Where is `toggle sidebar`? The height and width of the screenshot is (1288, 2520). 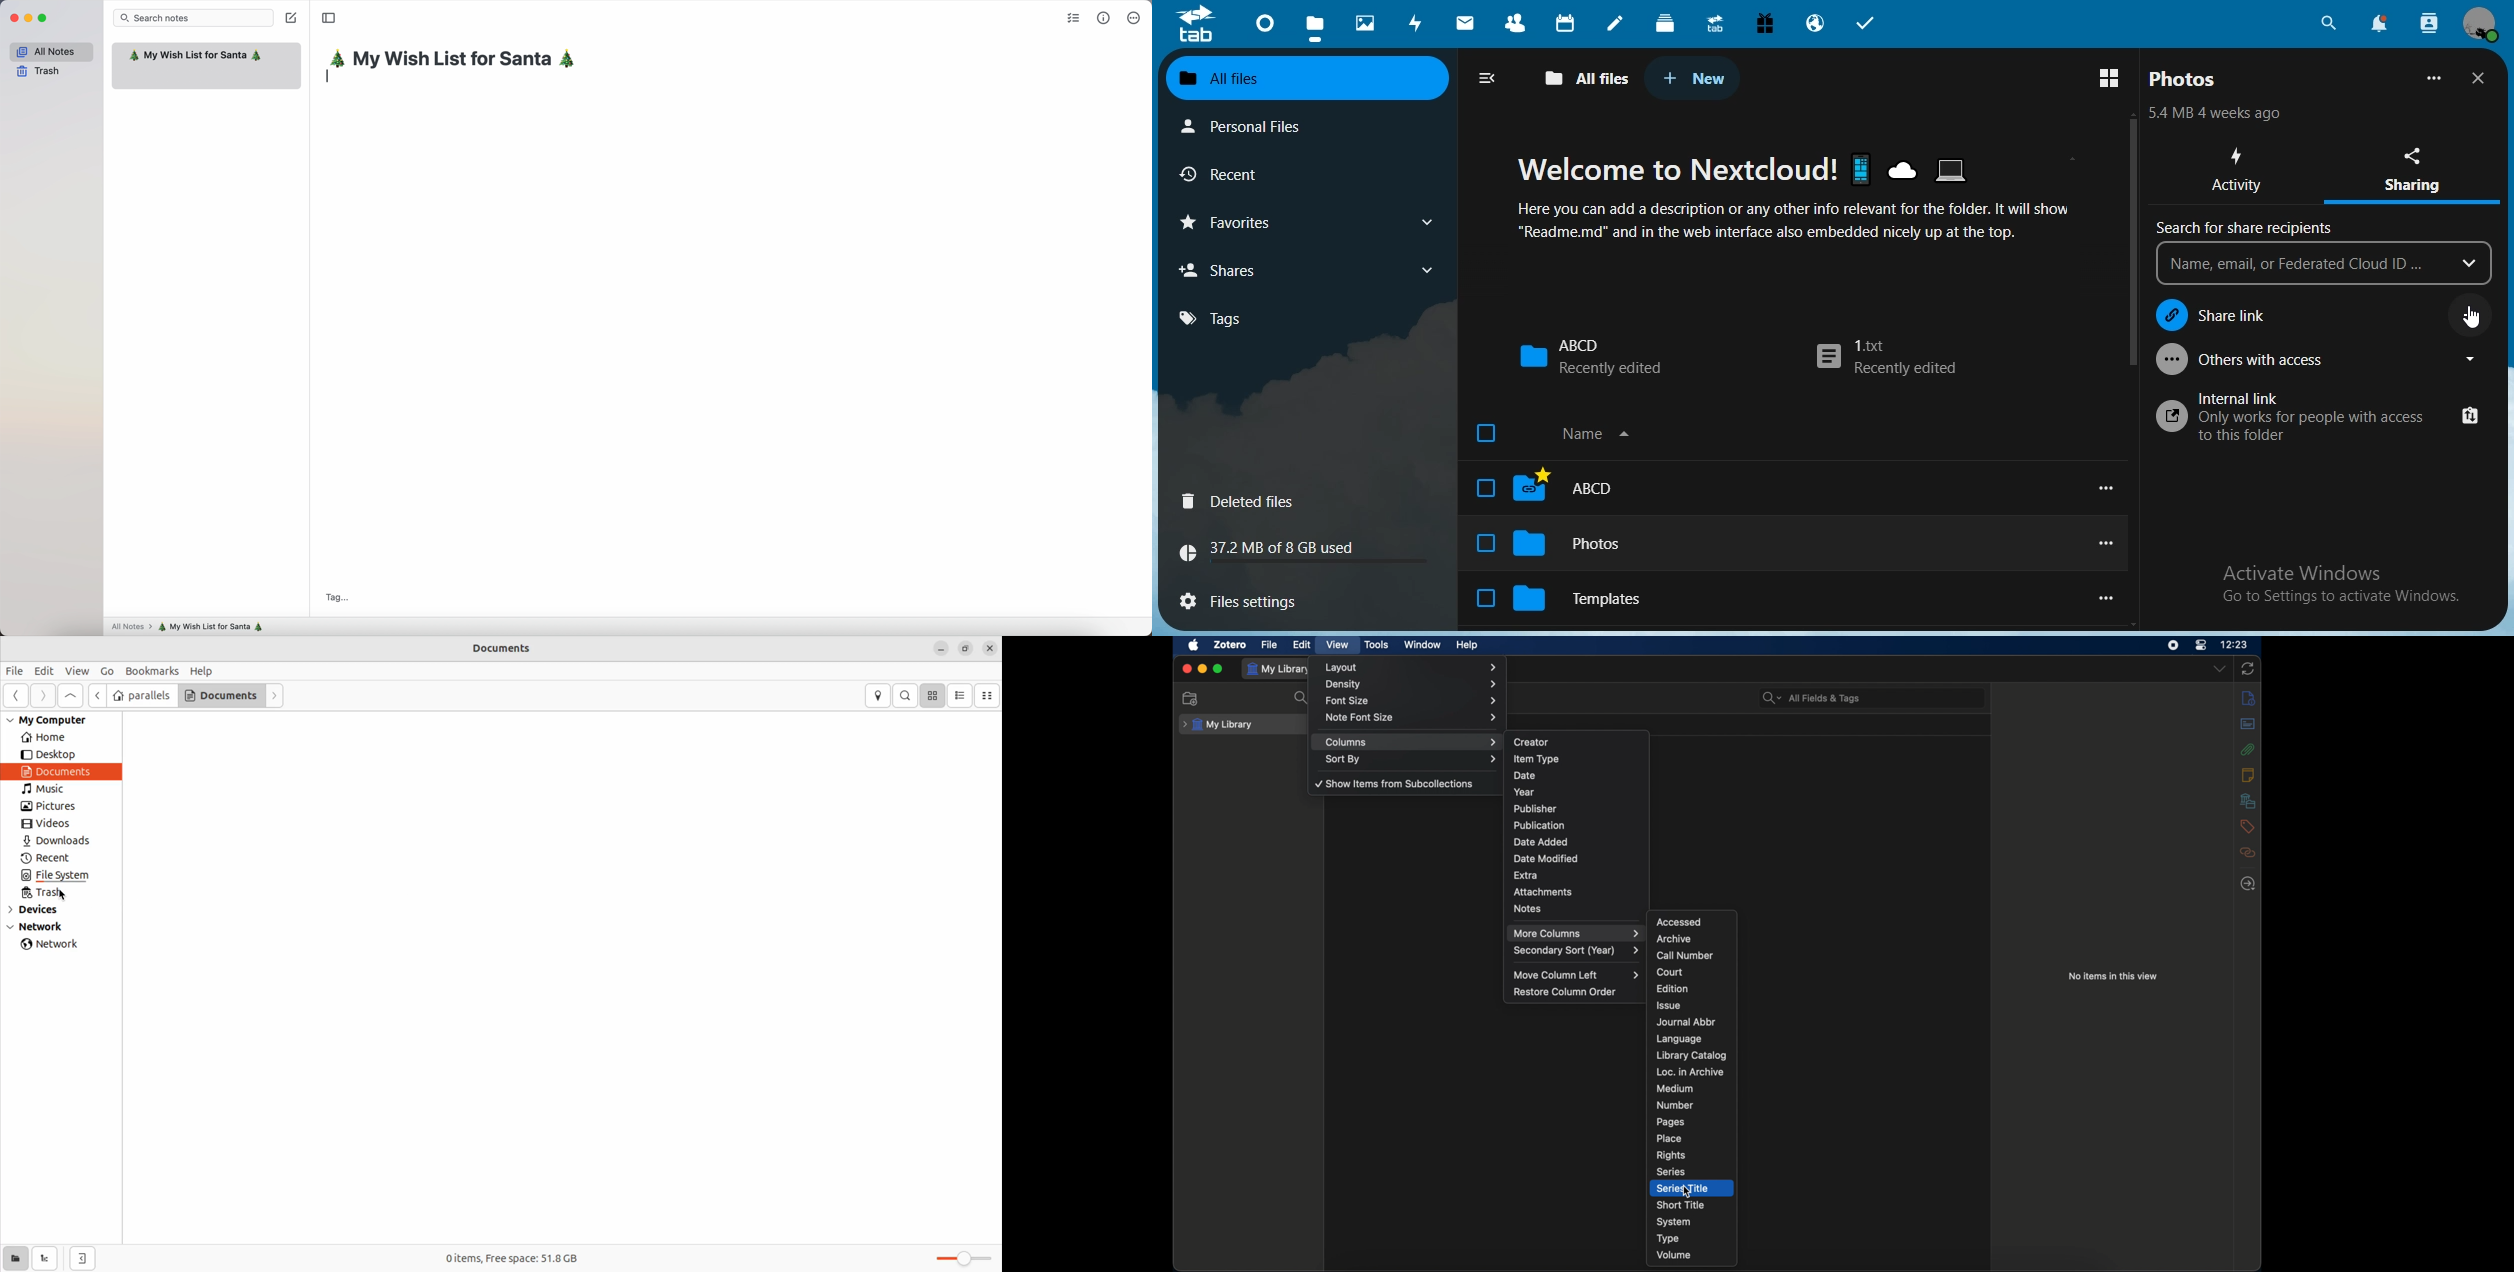 toggle sidebar is located at coordinates (329, 18).